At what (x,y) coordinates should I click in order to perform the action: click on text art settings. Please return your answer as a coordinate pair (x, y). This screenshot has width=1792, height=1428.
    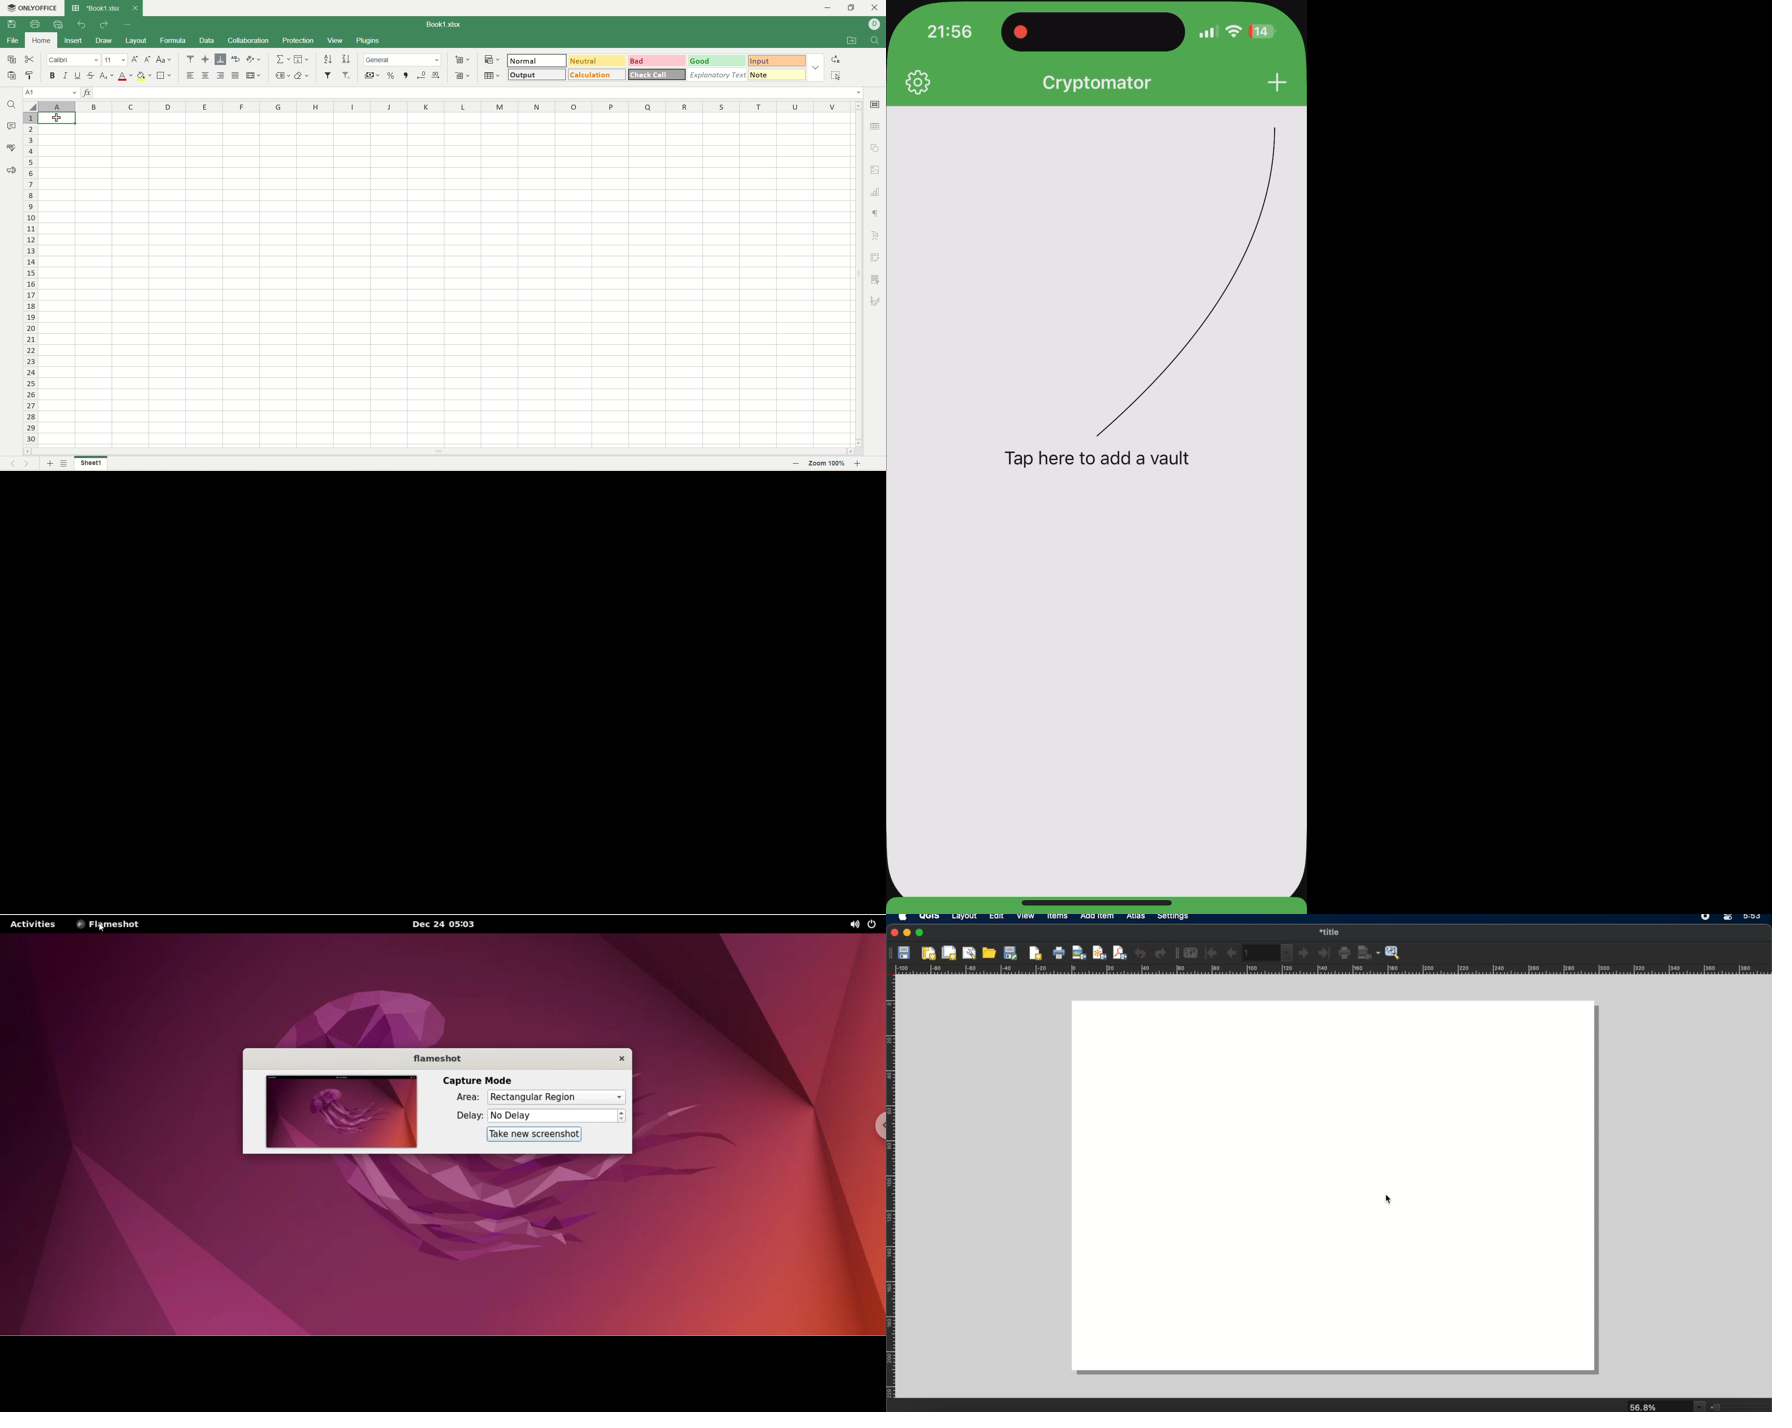
    Looking at the image, I should click on (876, 236).